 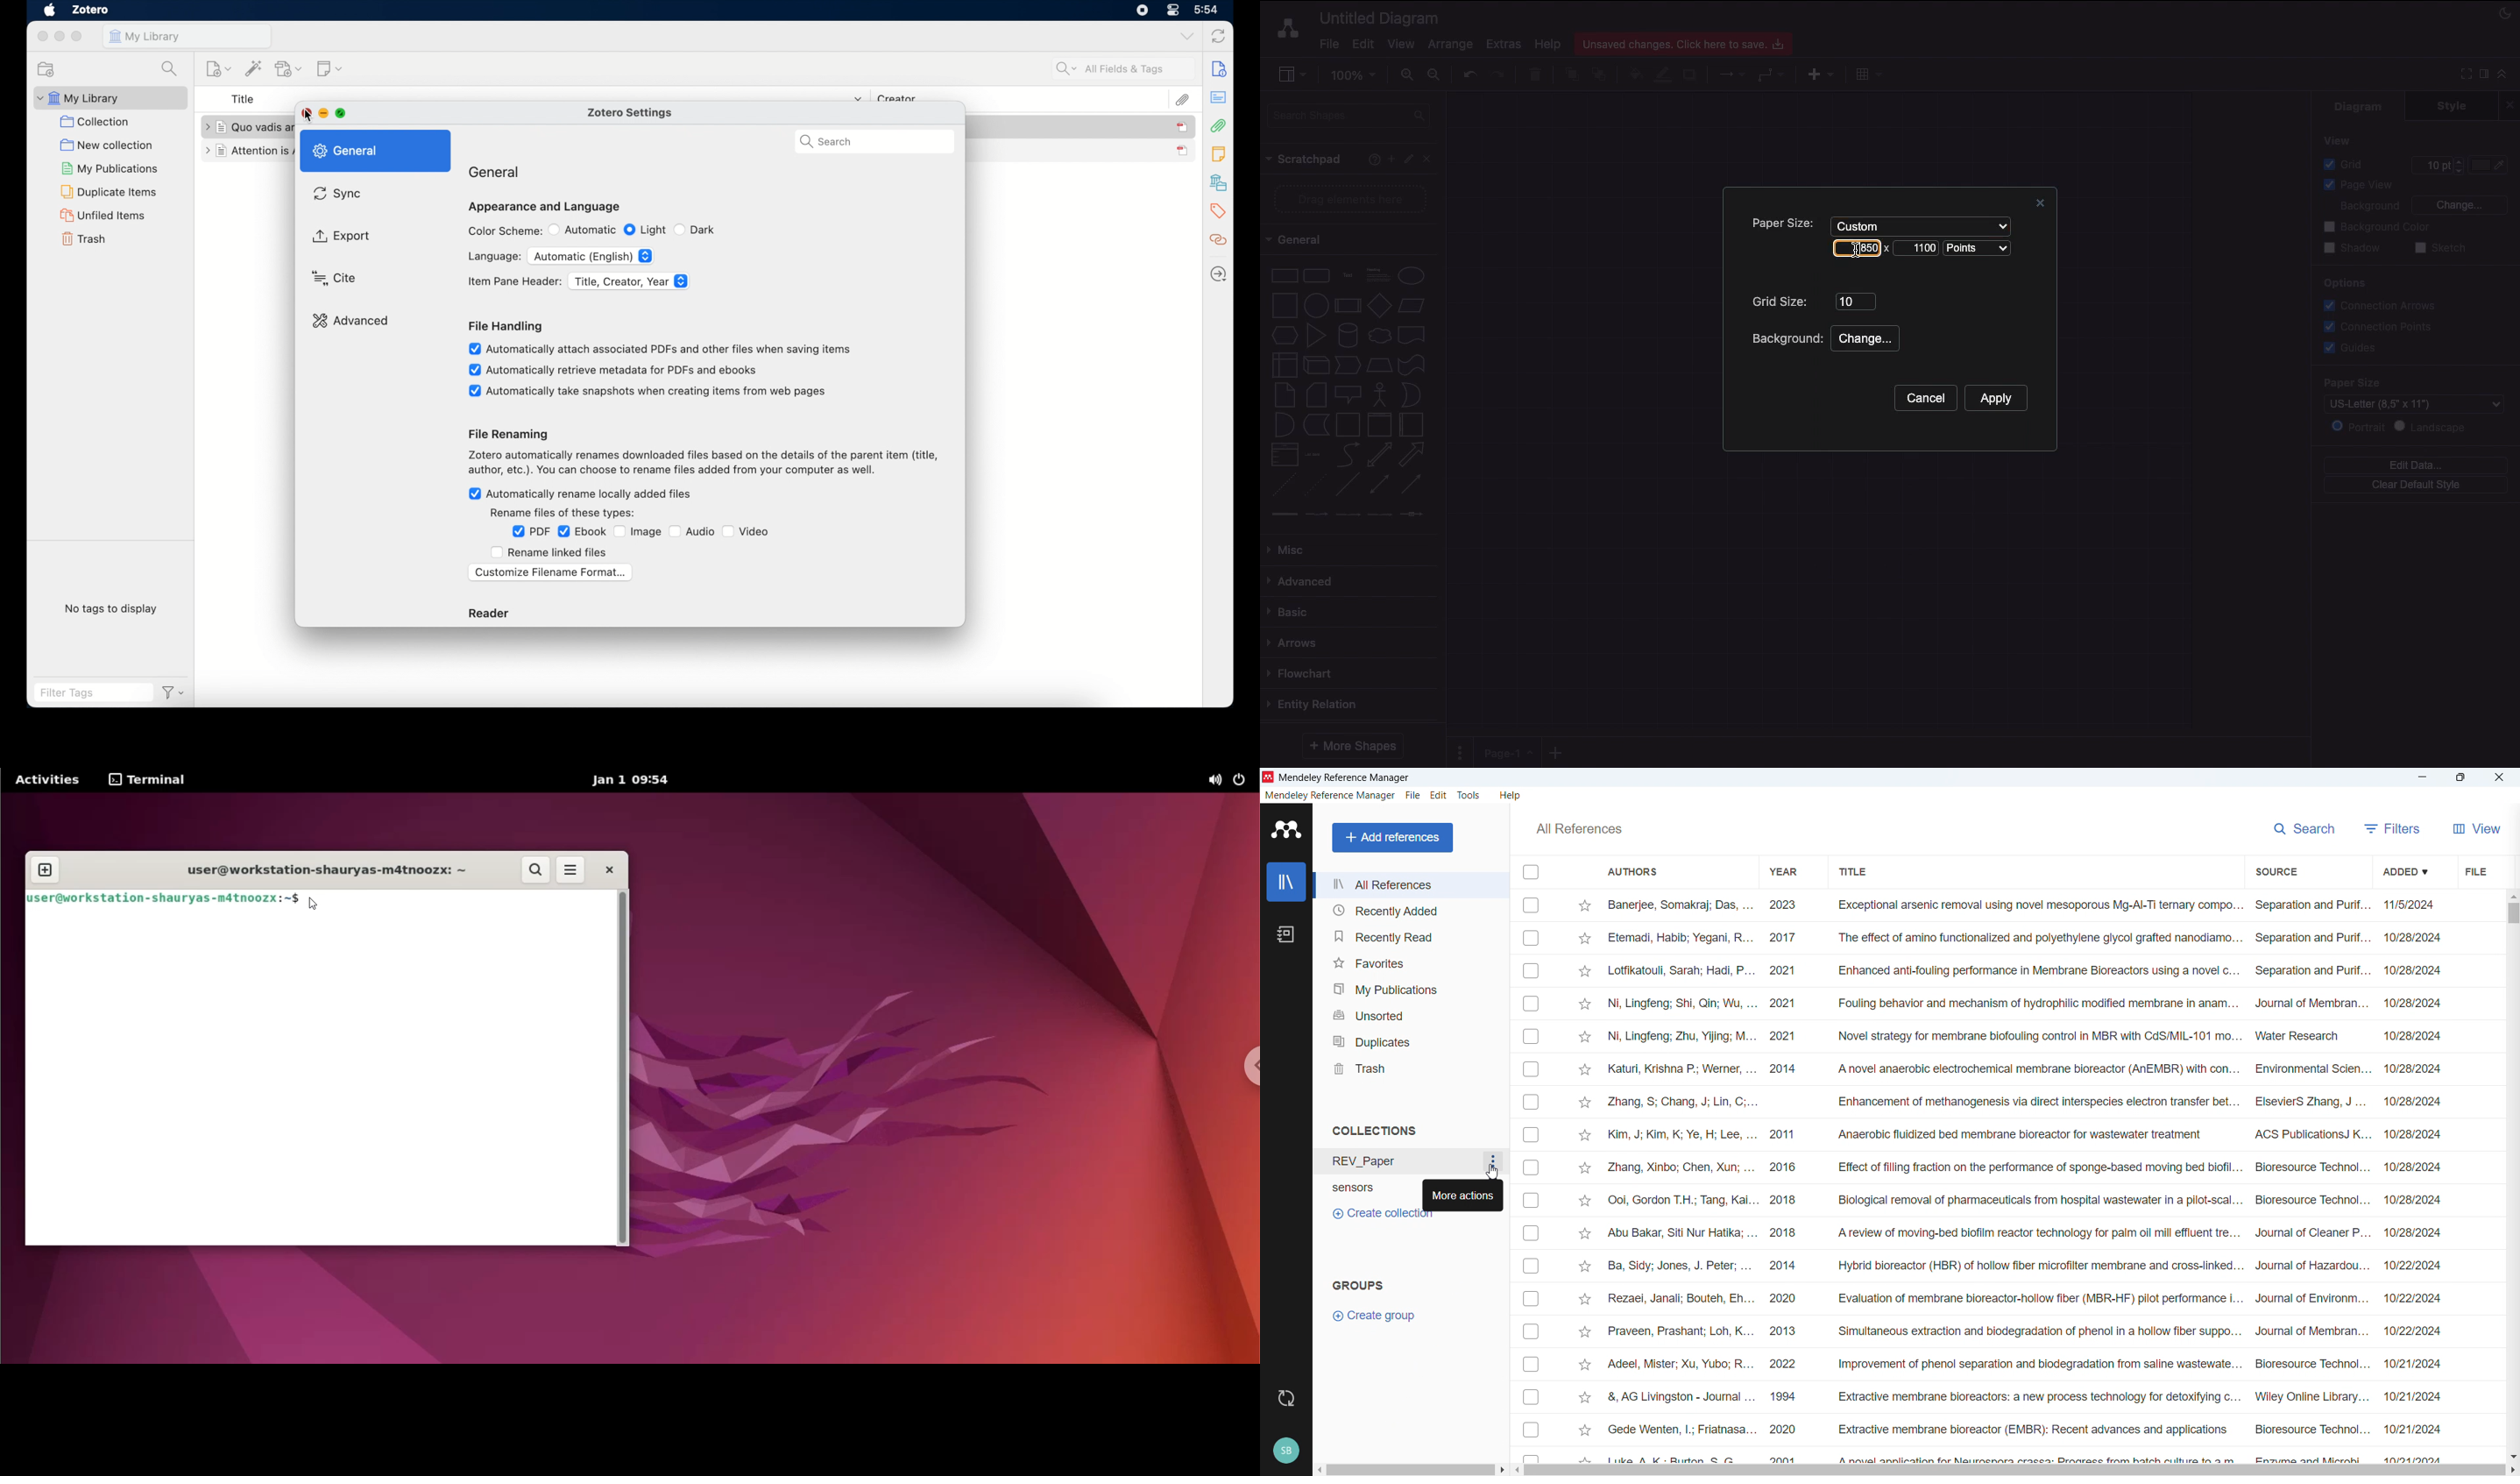 What do you see at coordinates (1432, 158) in the screenshot?
I see `Close` at bounding box center [1432, 158].